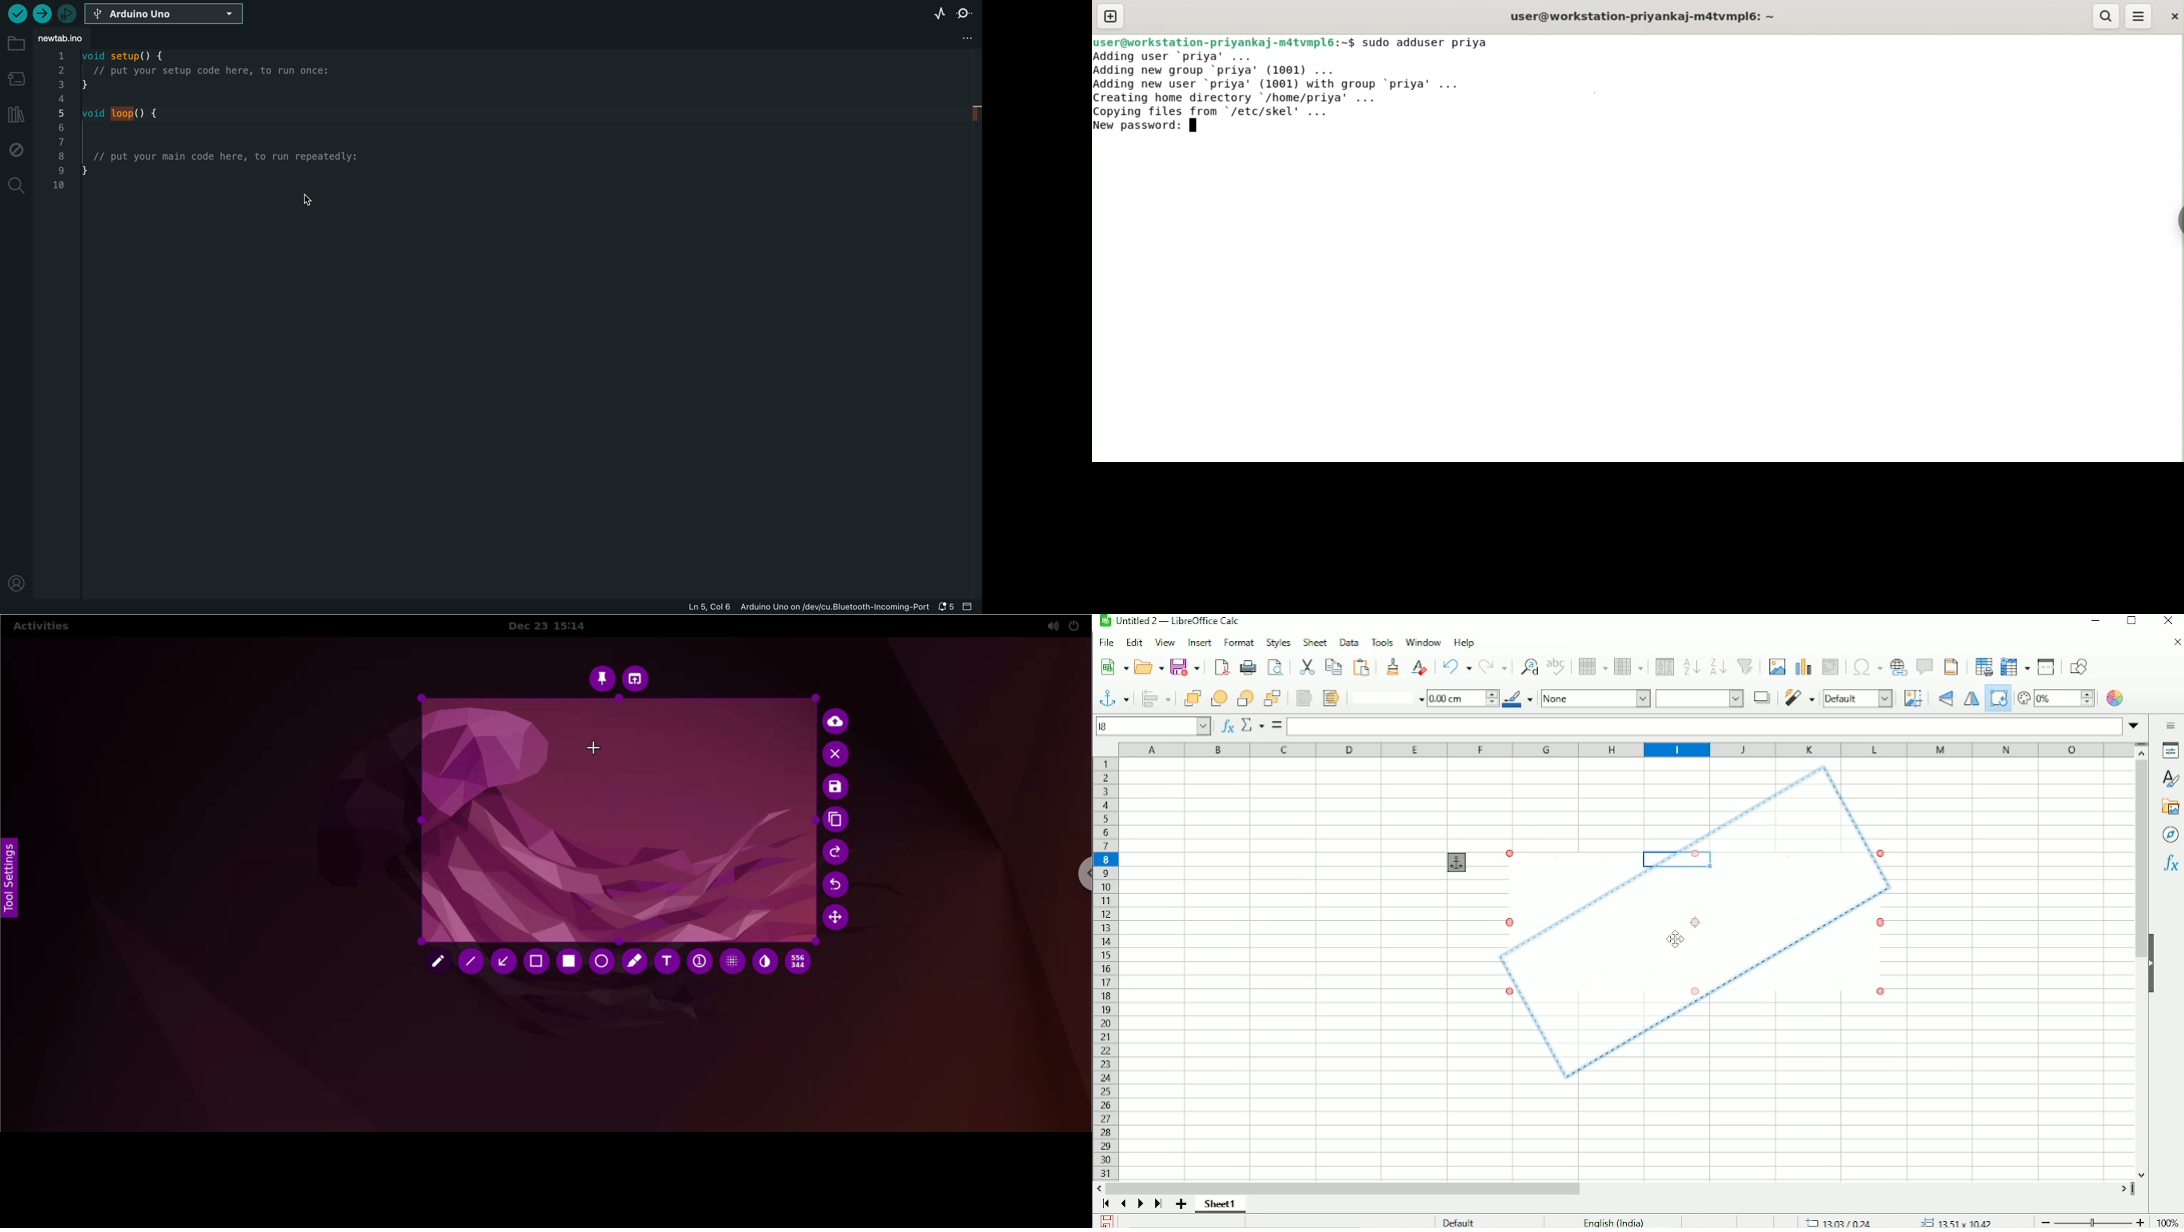  Describe the element at coordinates (40, 14) in the screenshot. I see `upload` at that location.